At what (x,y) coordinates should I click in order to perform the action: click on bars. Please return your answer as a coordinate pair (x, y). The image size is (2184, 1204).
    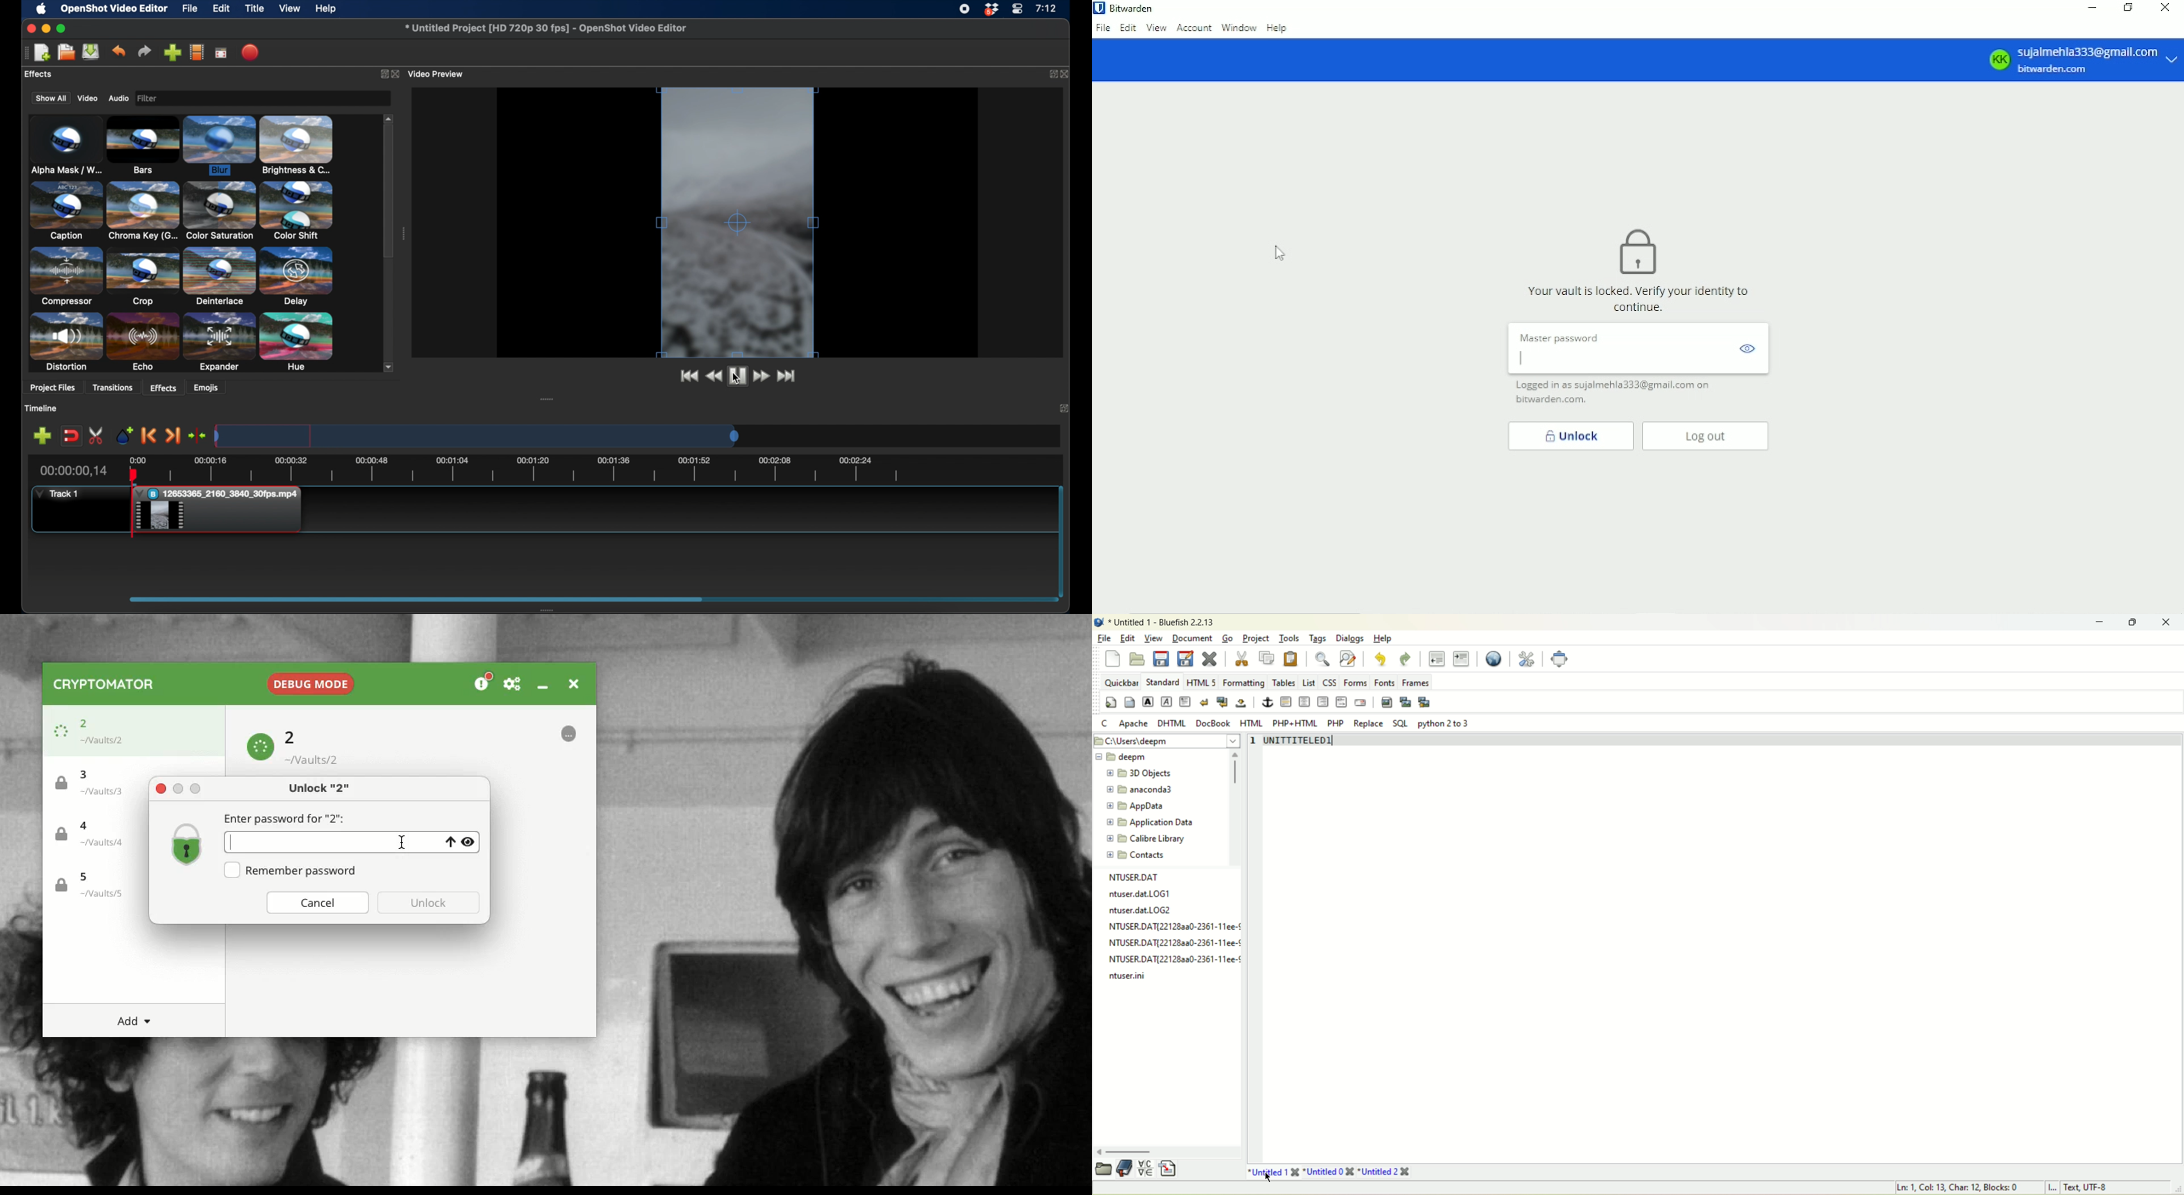
    Looking at the image, I should click on (143, 146).